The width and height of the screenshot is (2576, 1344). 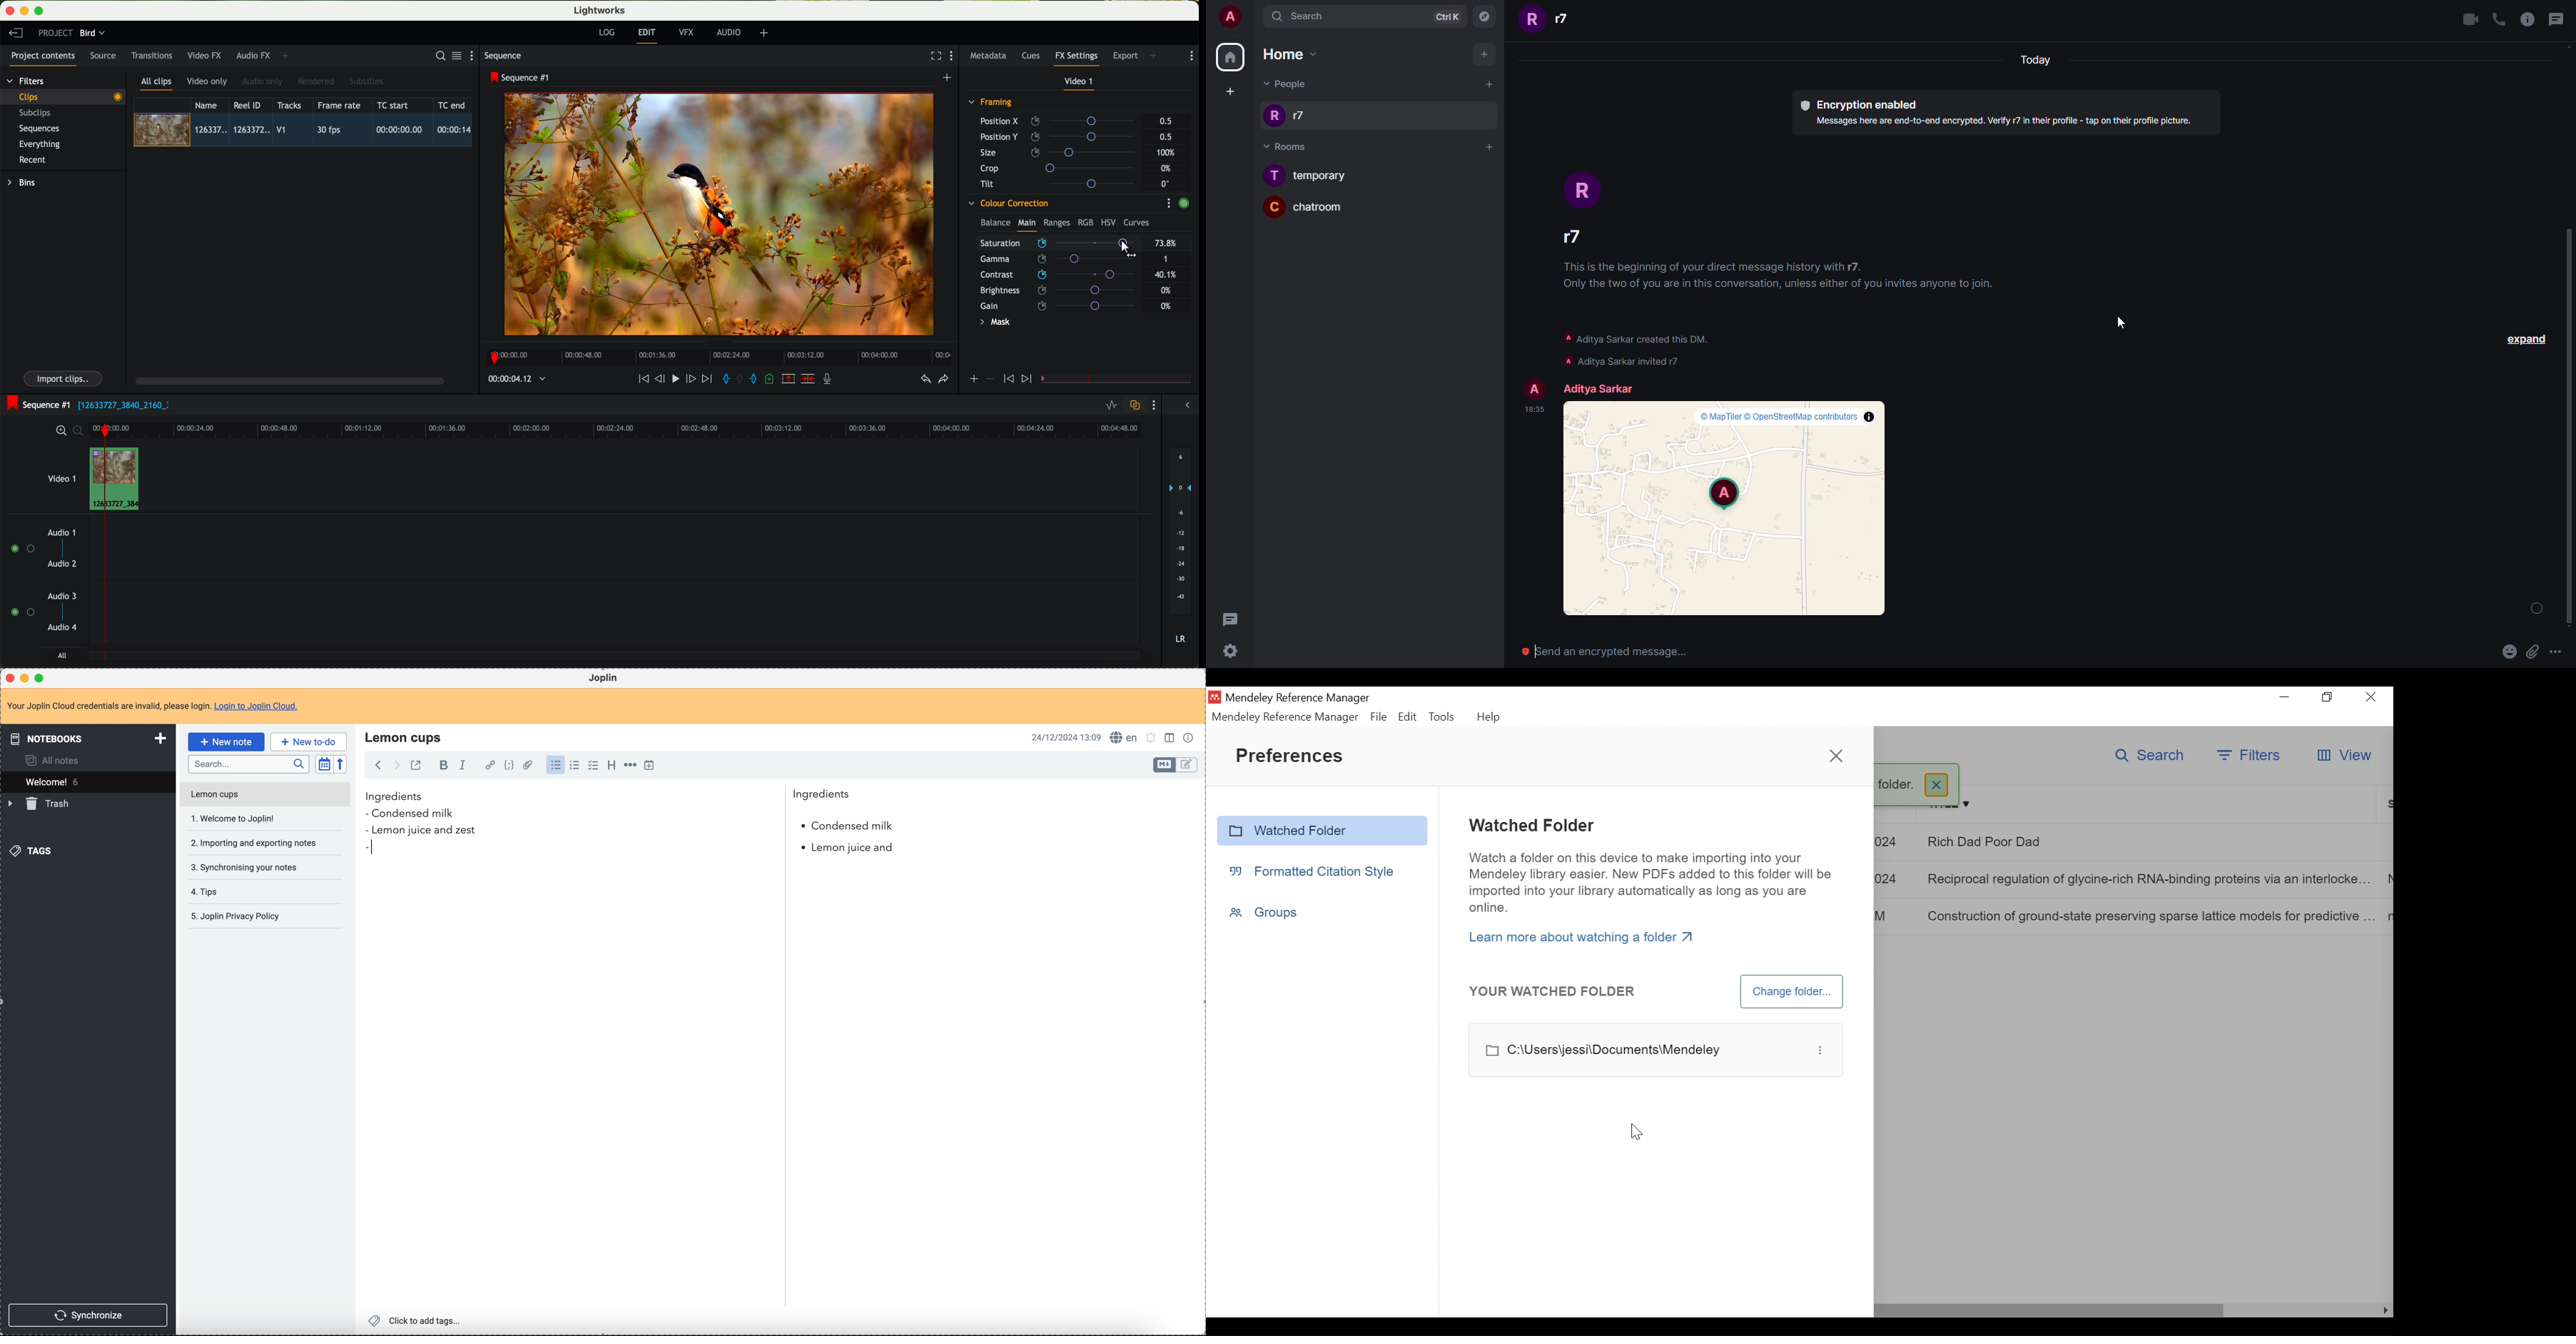 What do you see at coordinates (92, 34) in the screenshot?
I see `bird` at bounding box center [92, 34].